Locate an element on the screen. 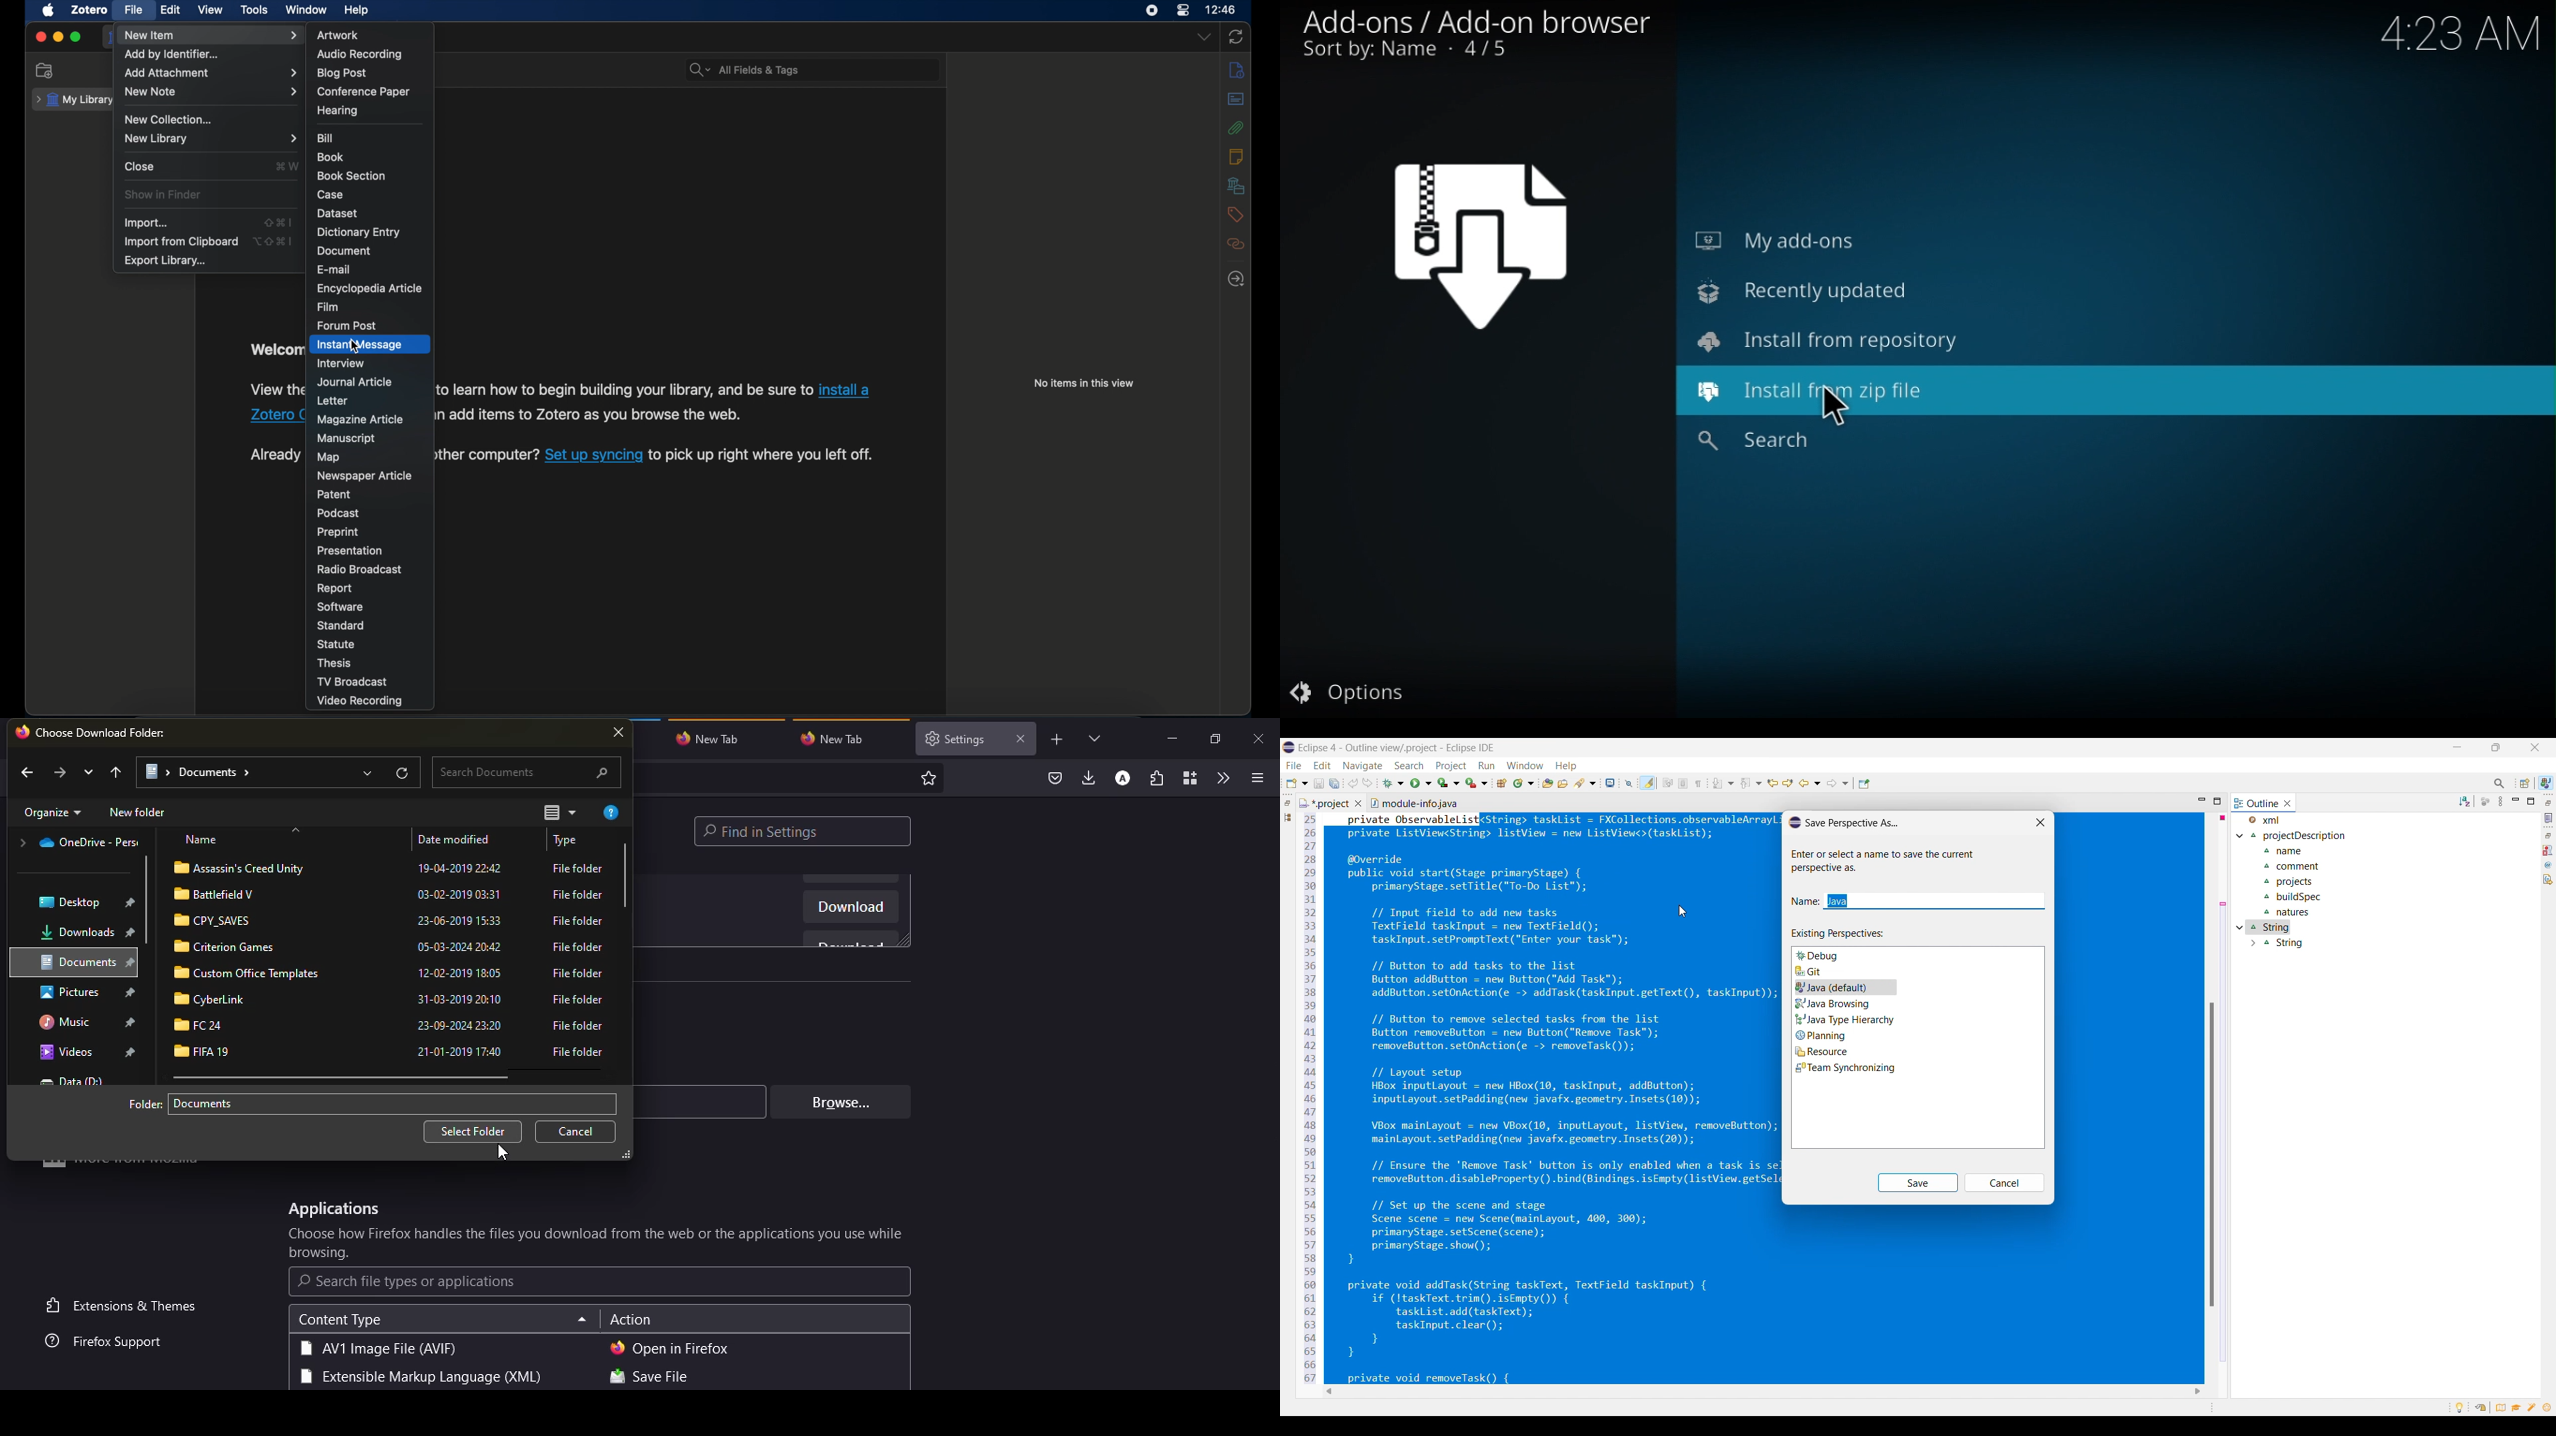 The height and width of the screenshot is (1456, 2576). folder is located at coordinates (229, 947).